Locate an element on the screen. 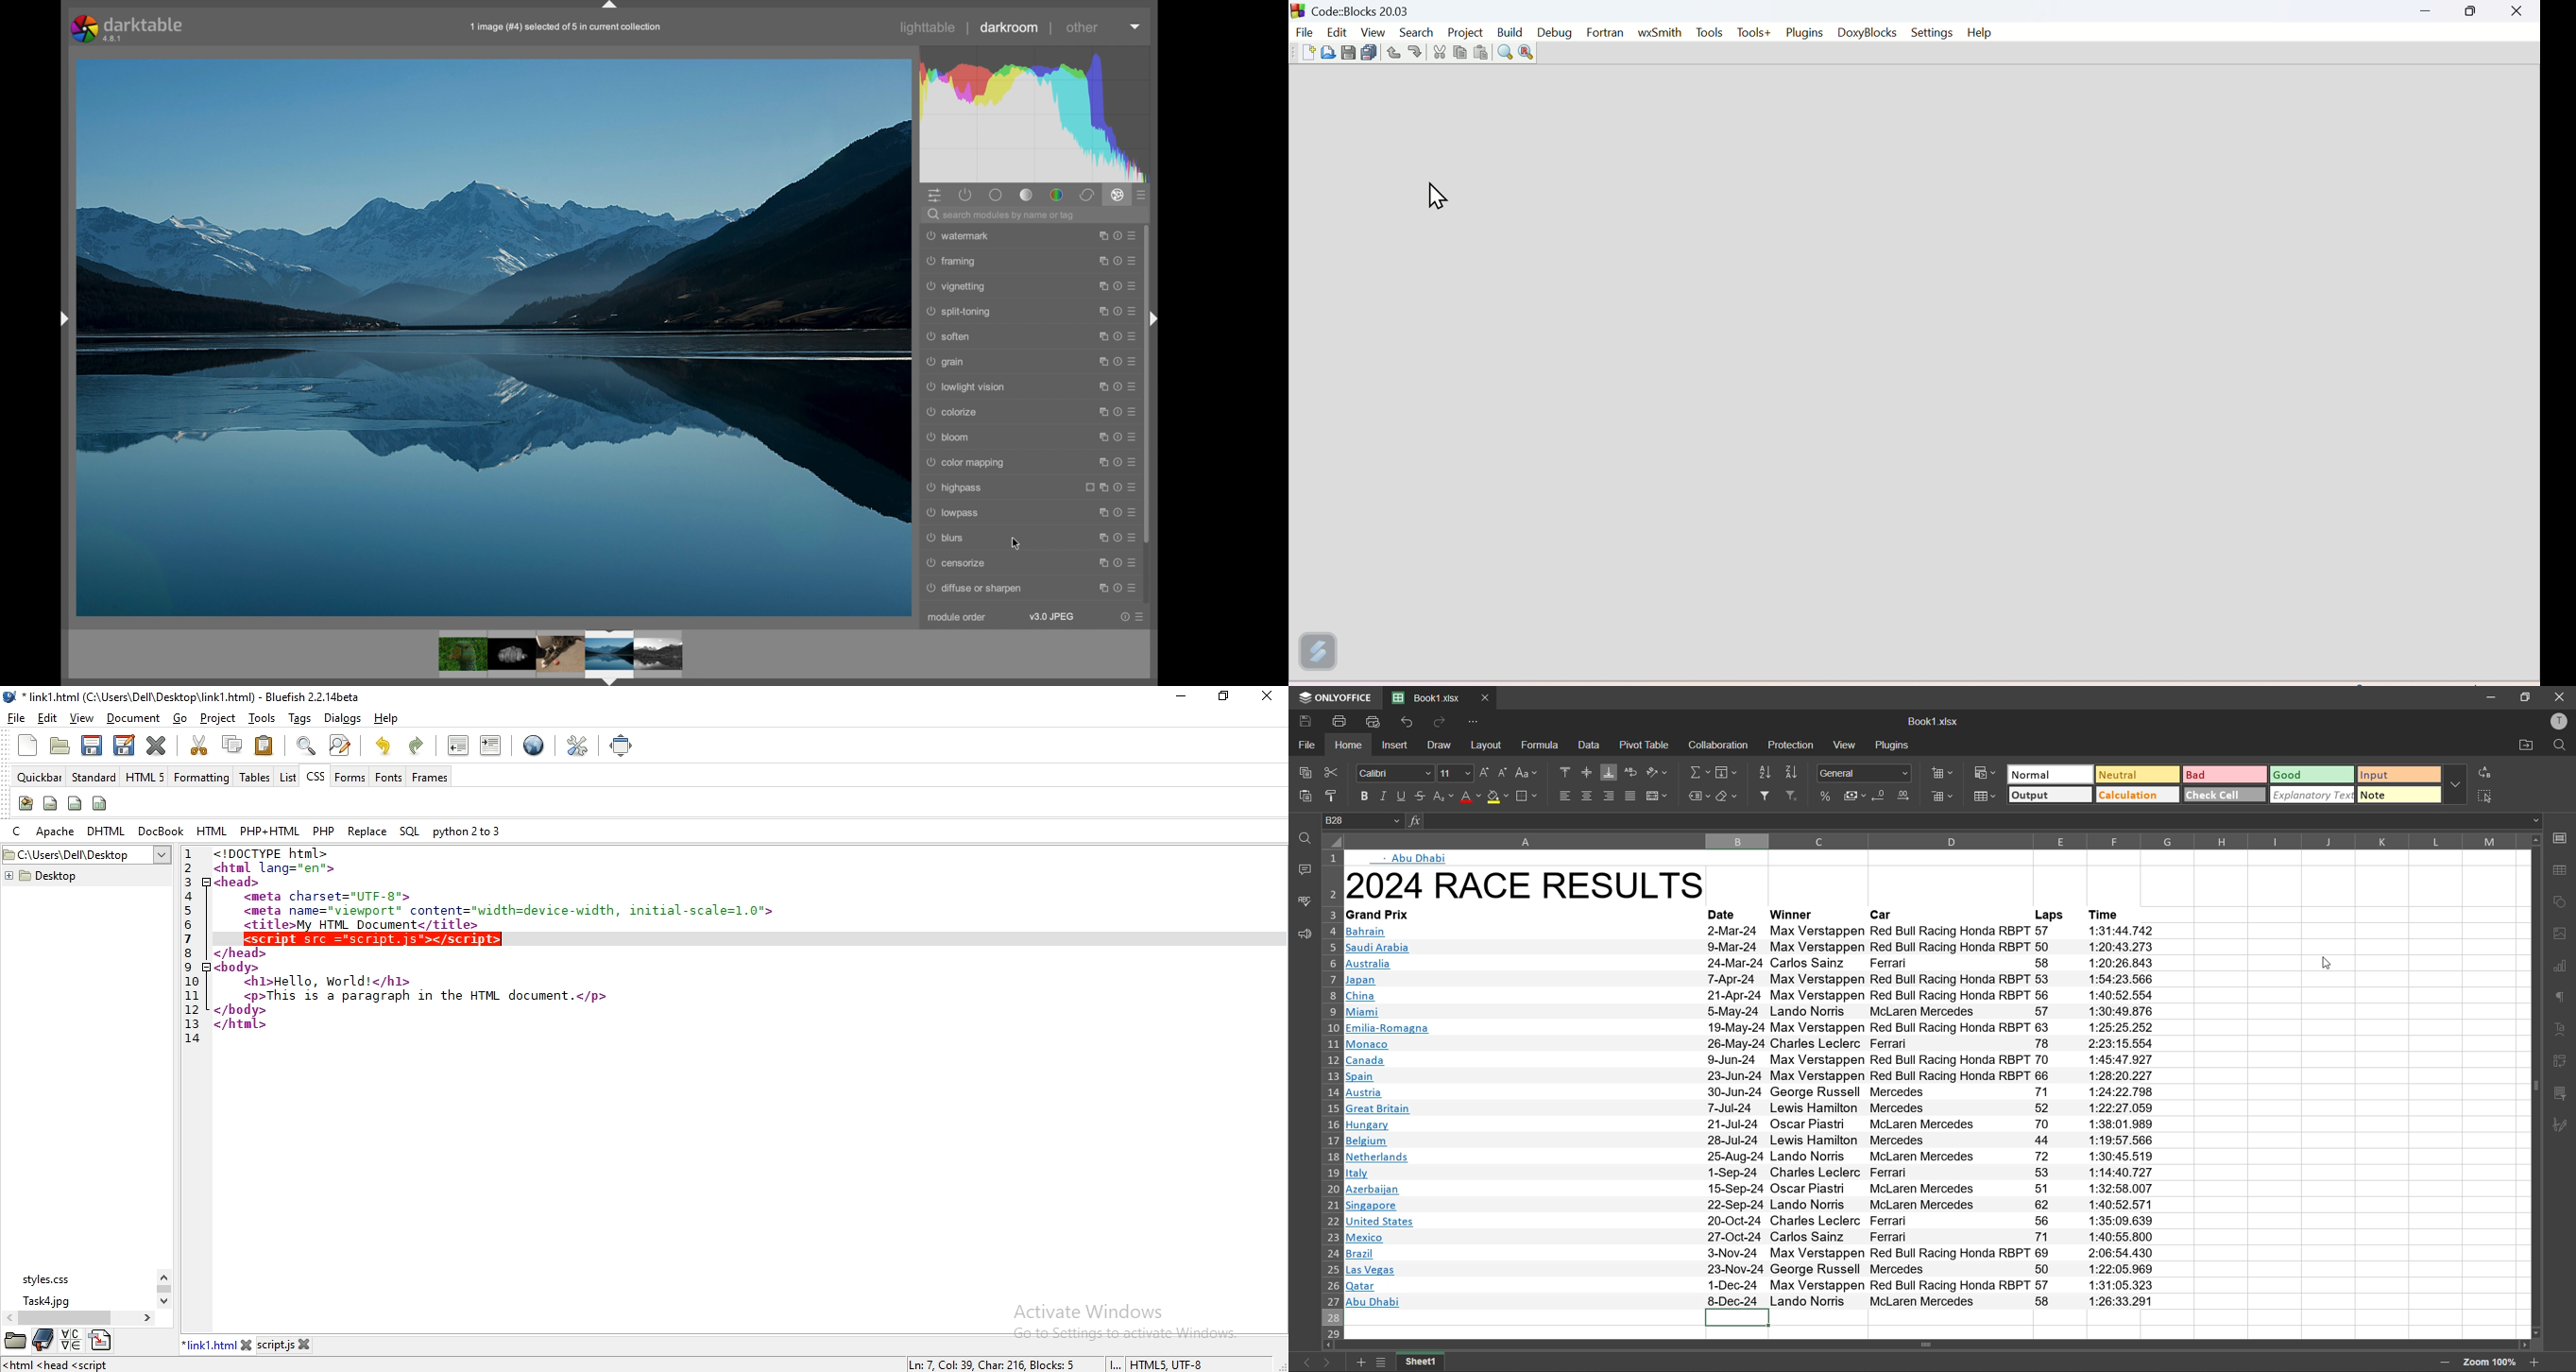 Image resolution: width=2576 pixels, height=1372 pixels. note is located at coordinates (2400, 795).